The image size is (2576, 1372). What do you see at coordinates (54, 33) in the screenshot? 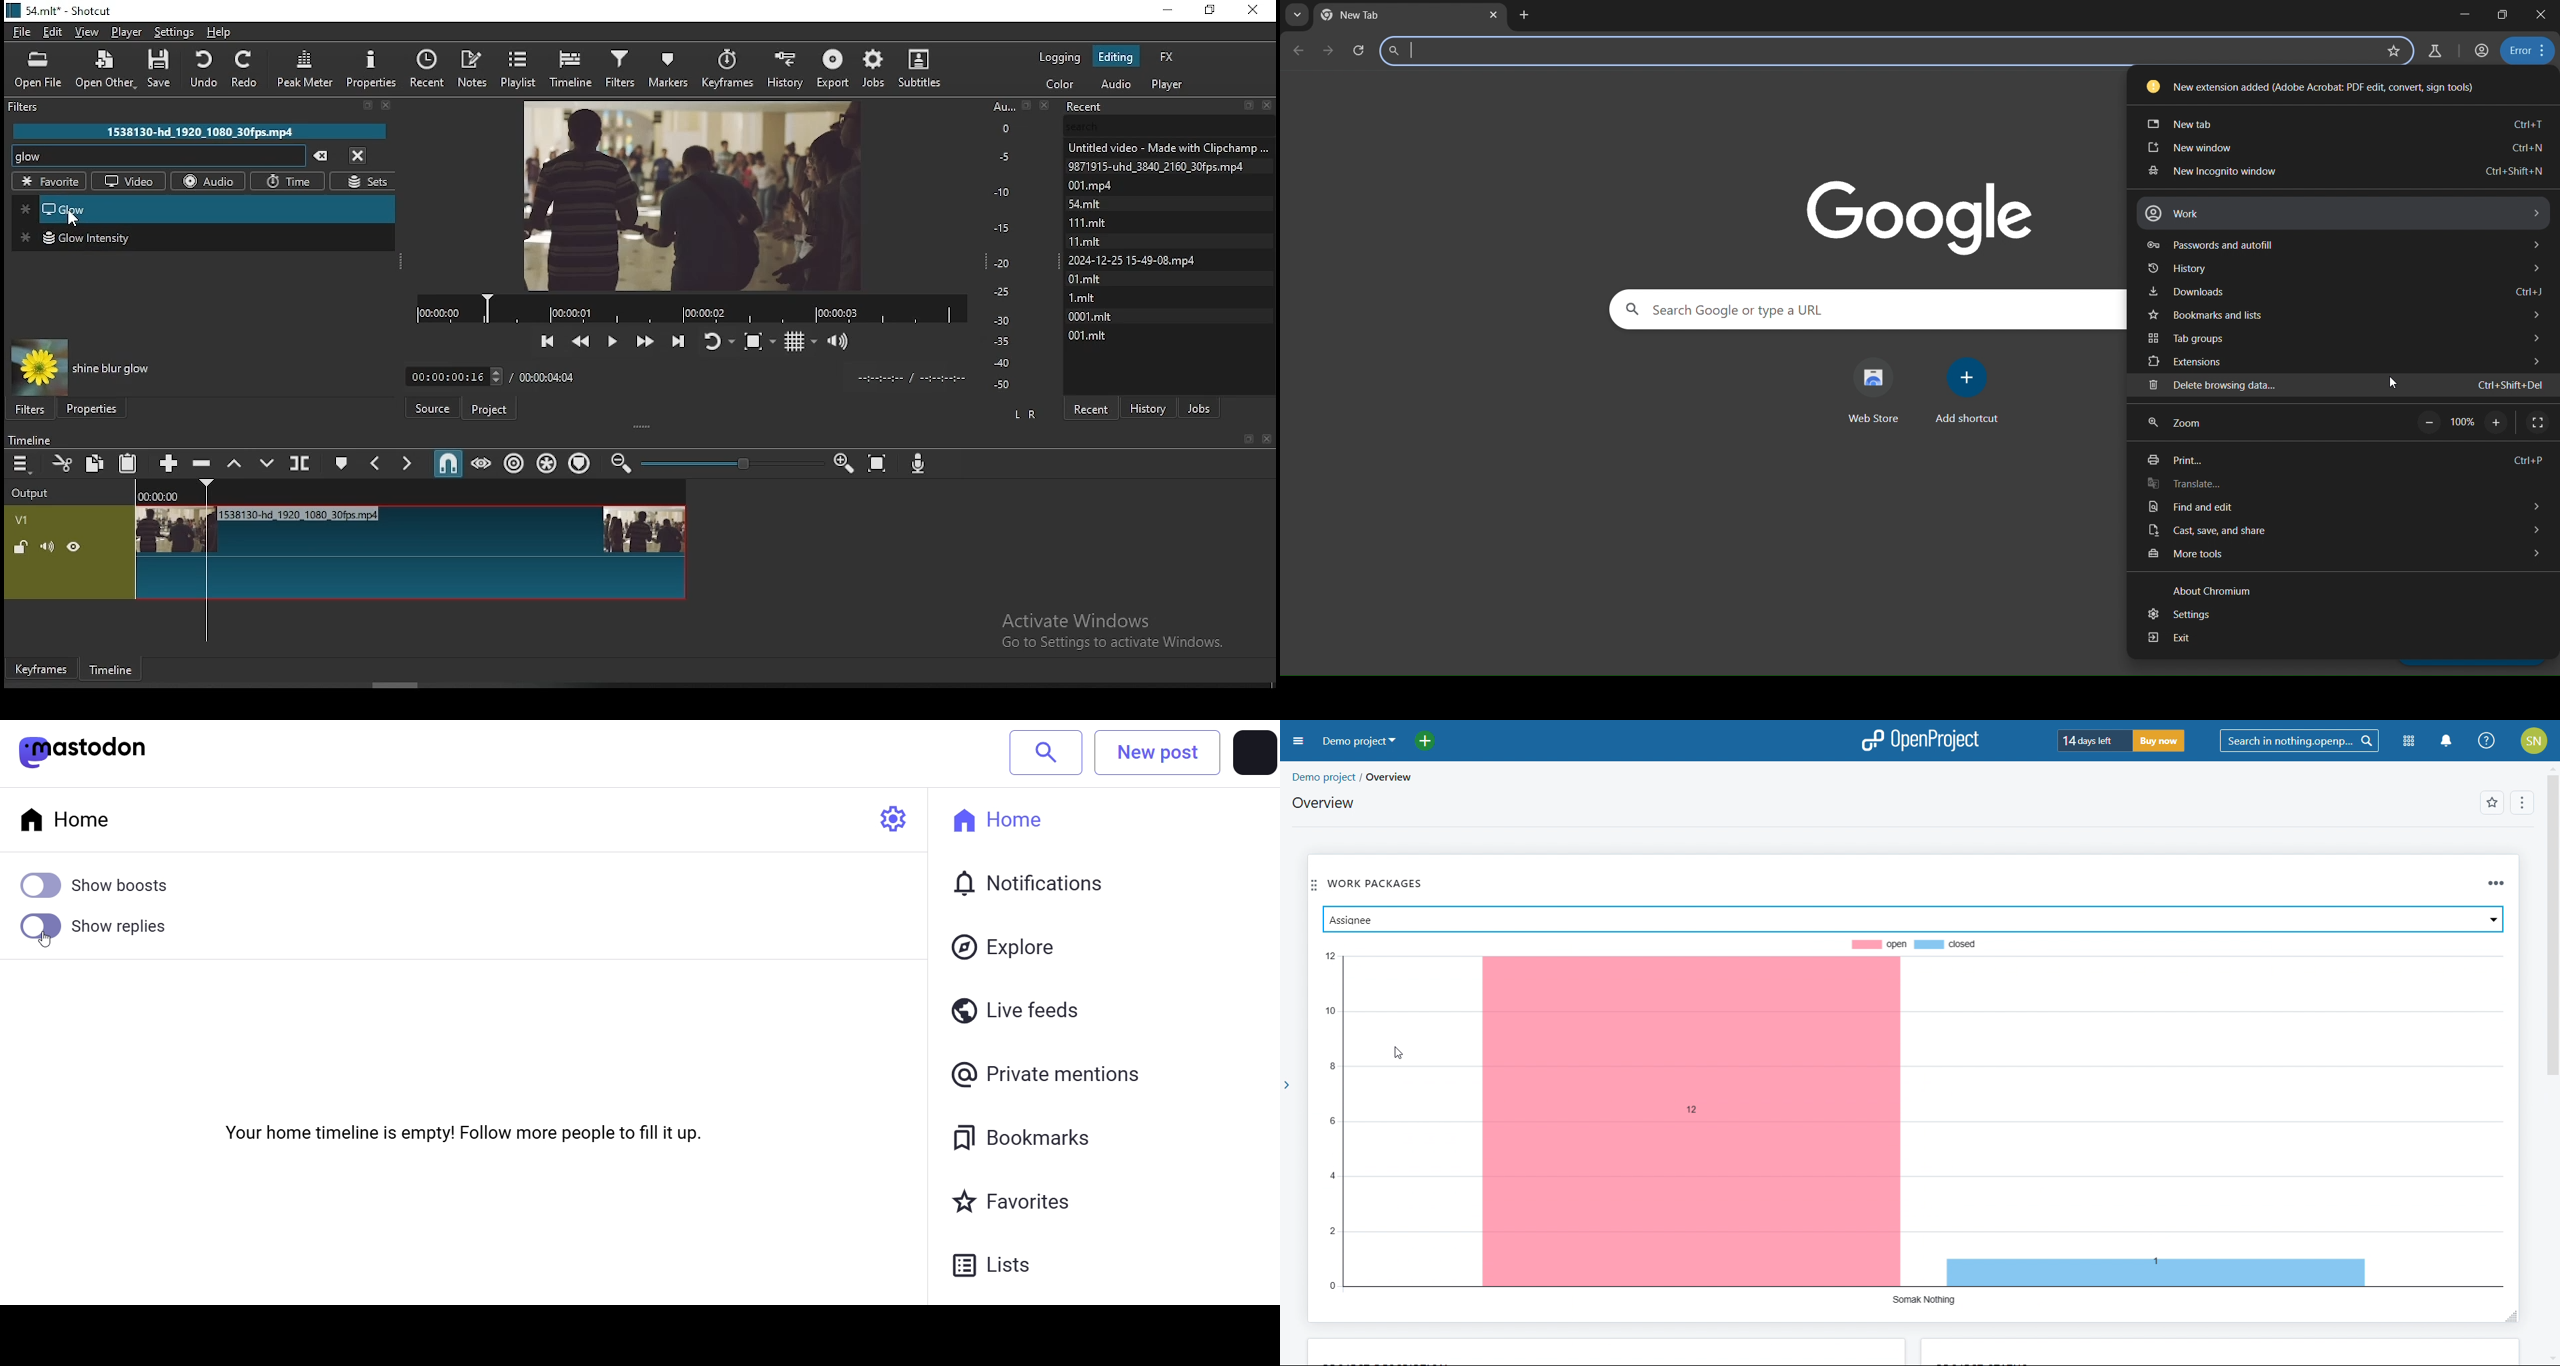
I see `edit` at bounding box center [54, 33].